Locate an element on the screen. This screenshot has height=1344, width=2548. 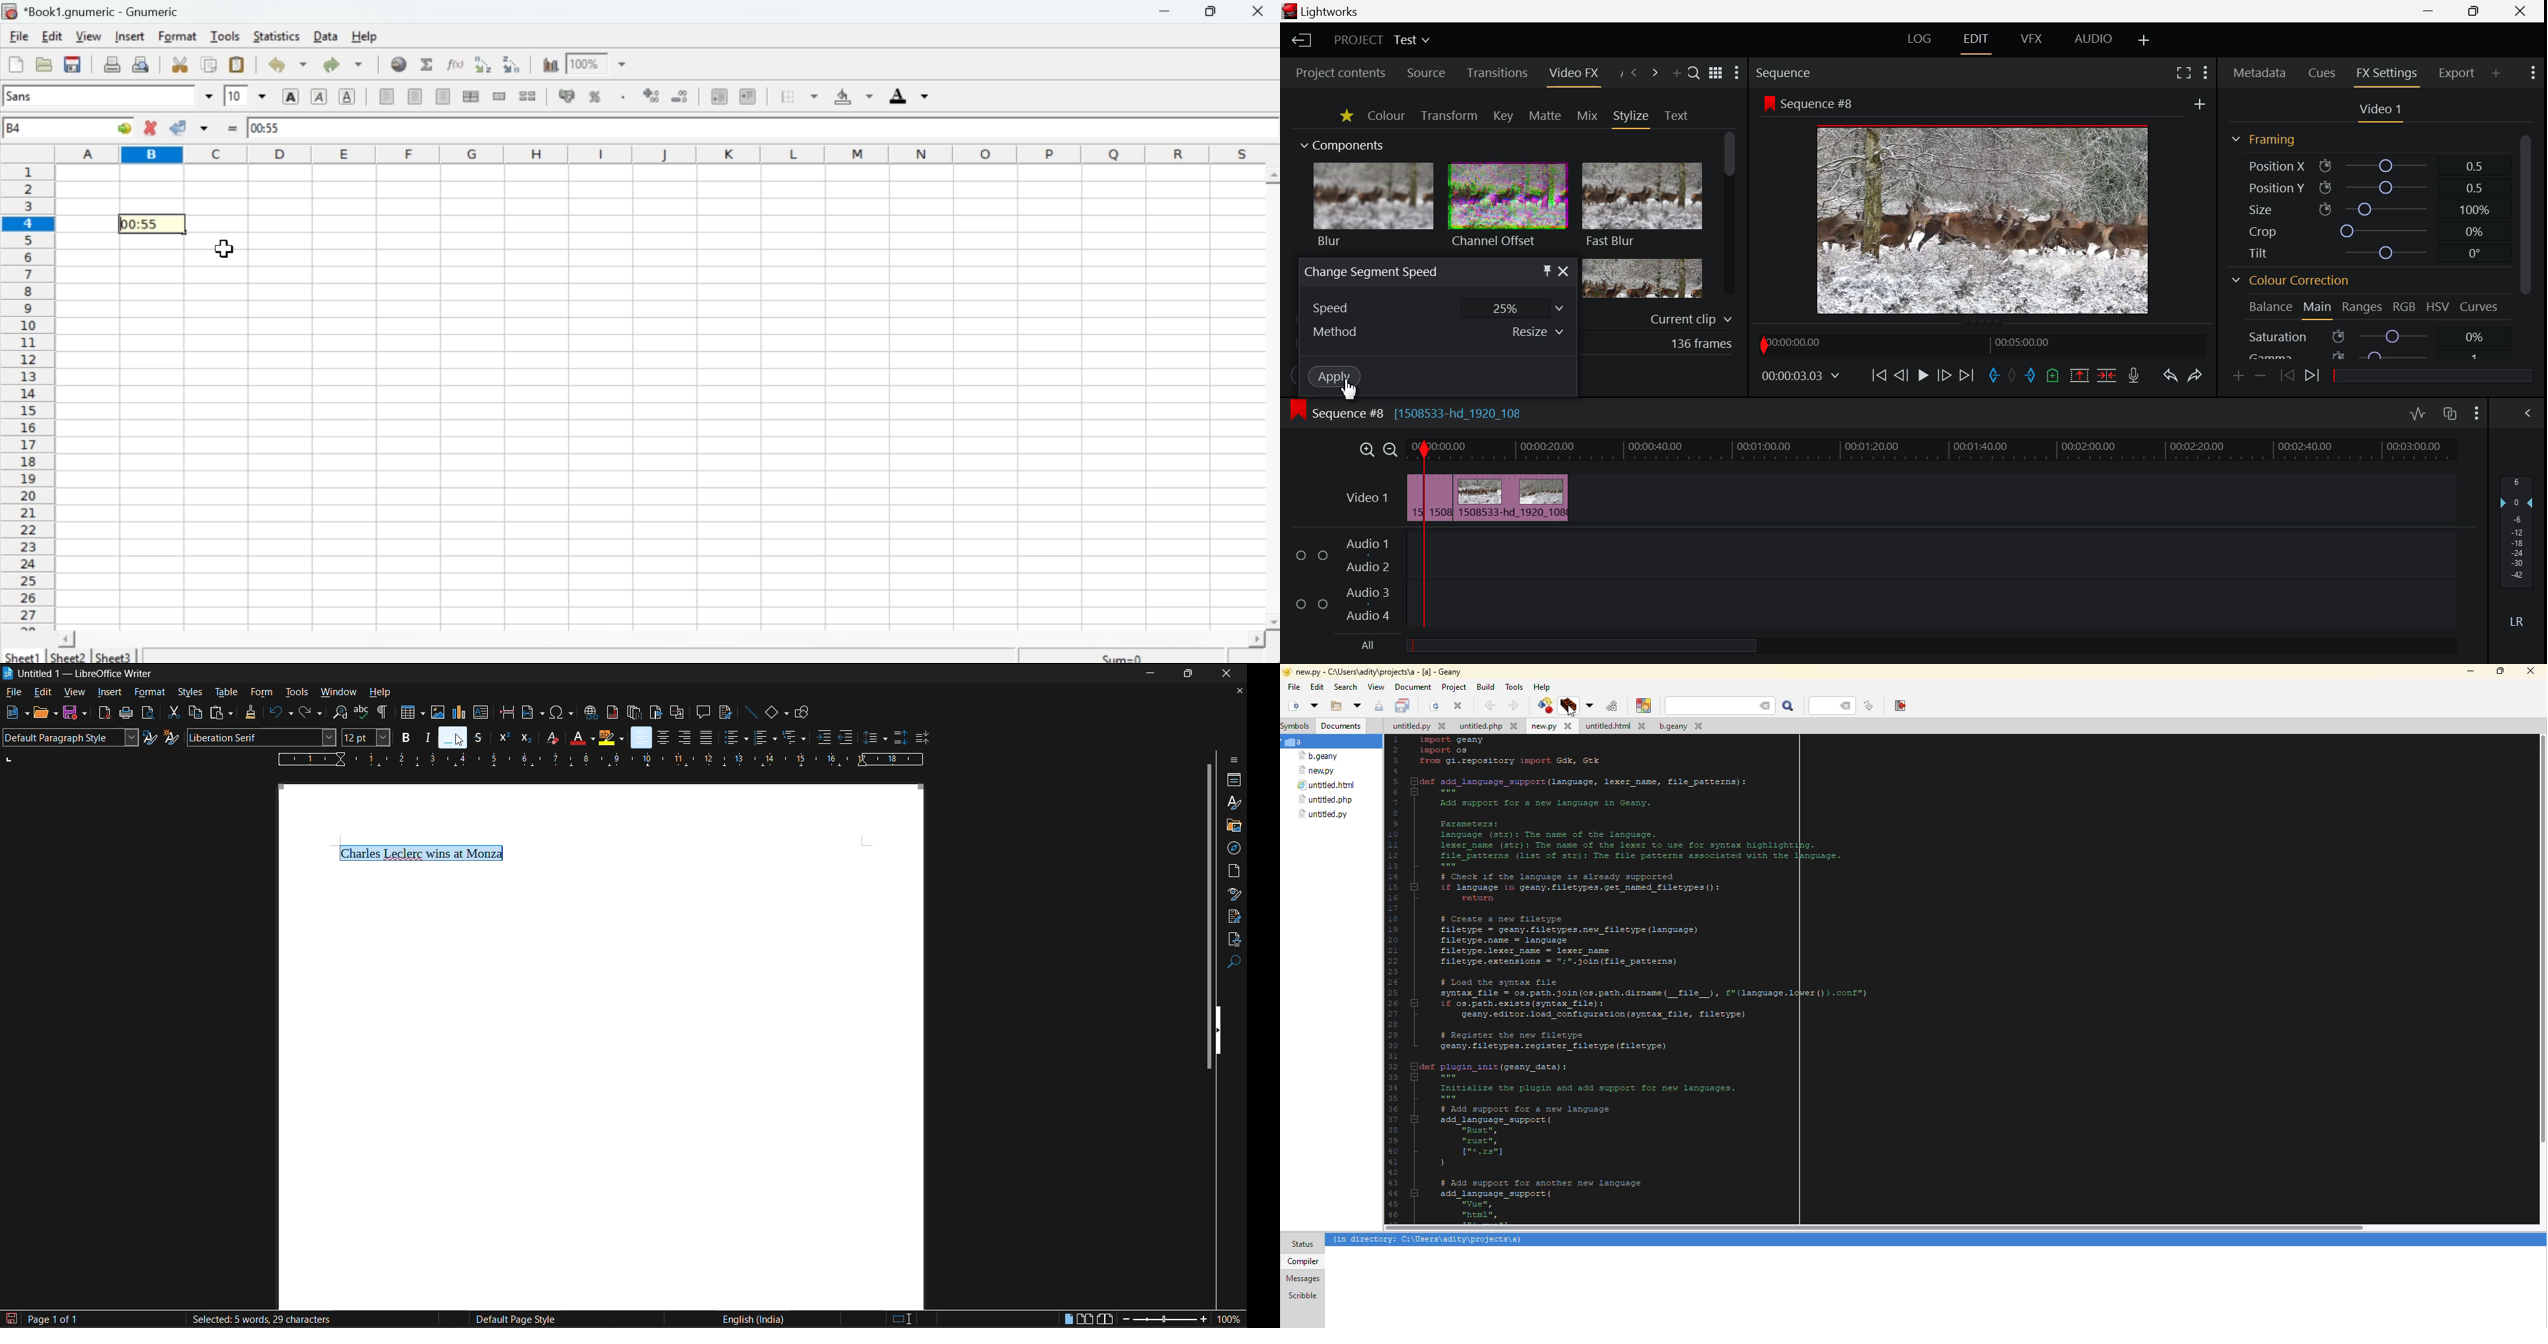
Main Tab Open is located at coordinates (2317, 309).